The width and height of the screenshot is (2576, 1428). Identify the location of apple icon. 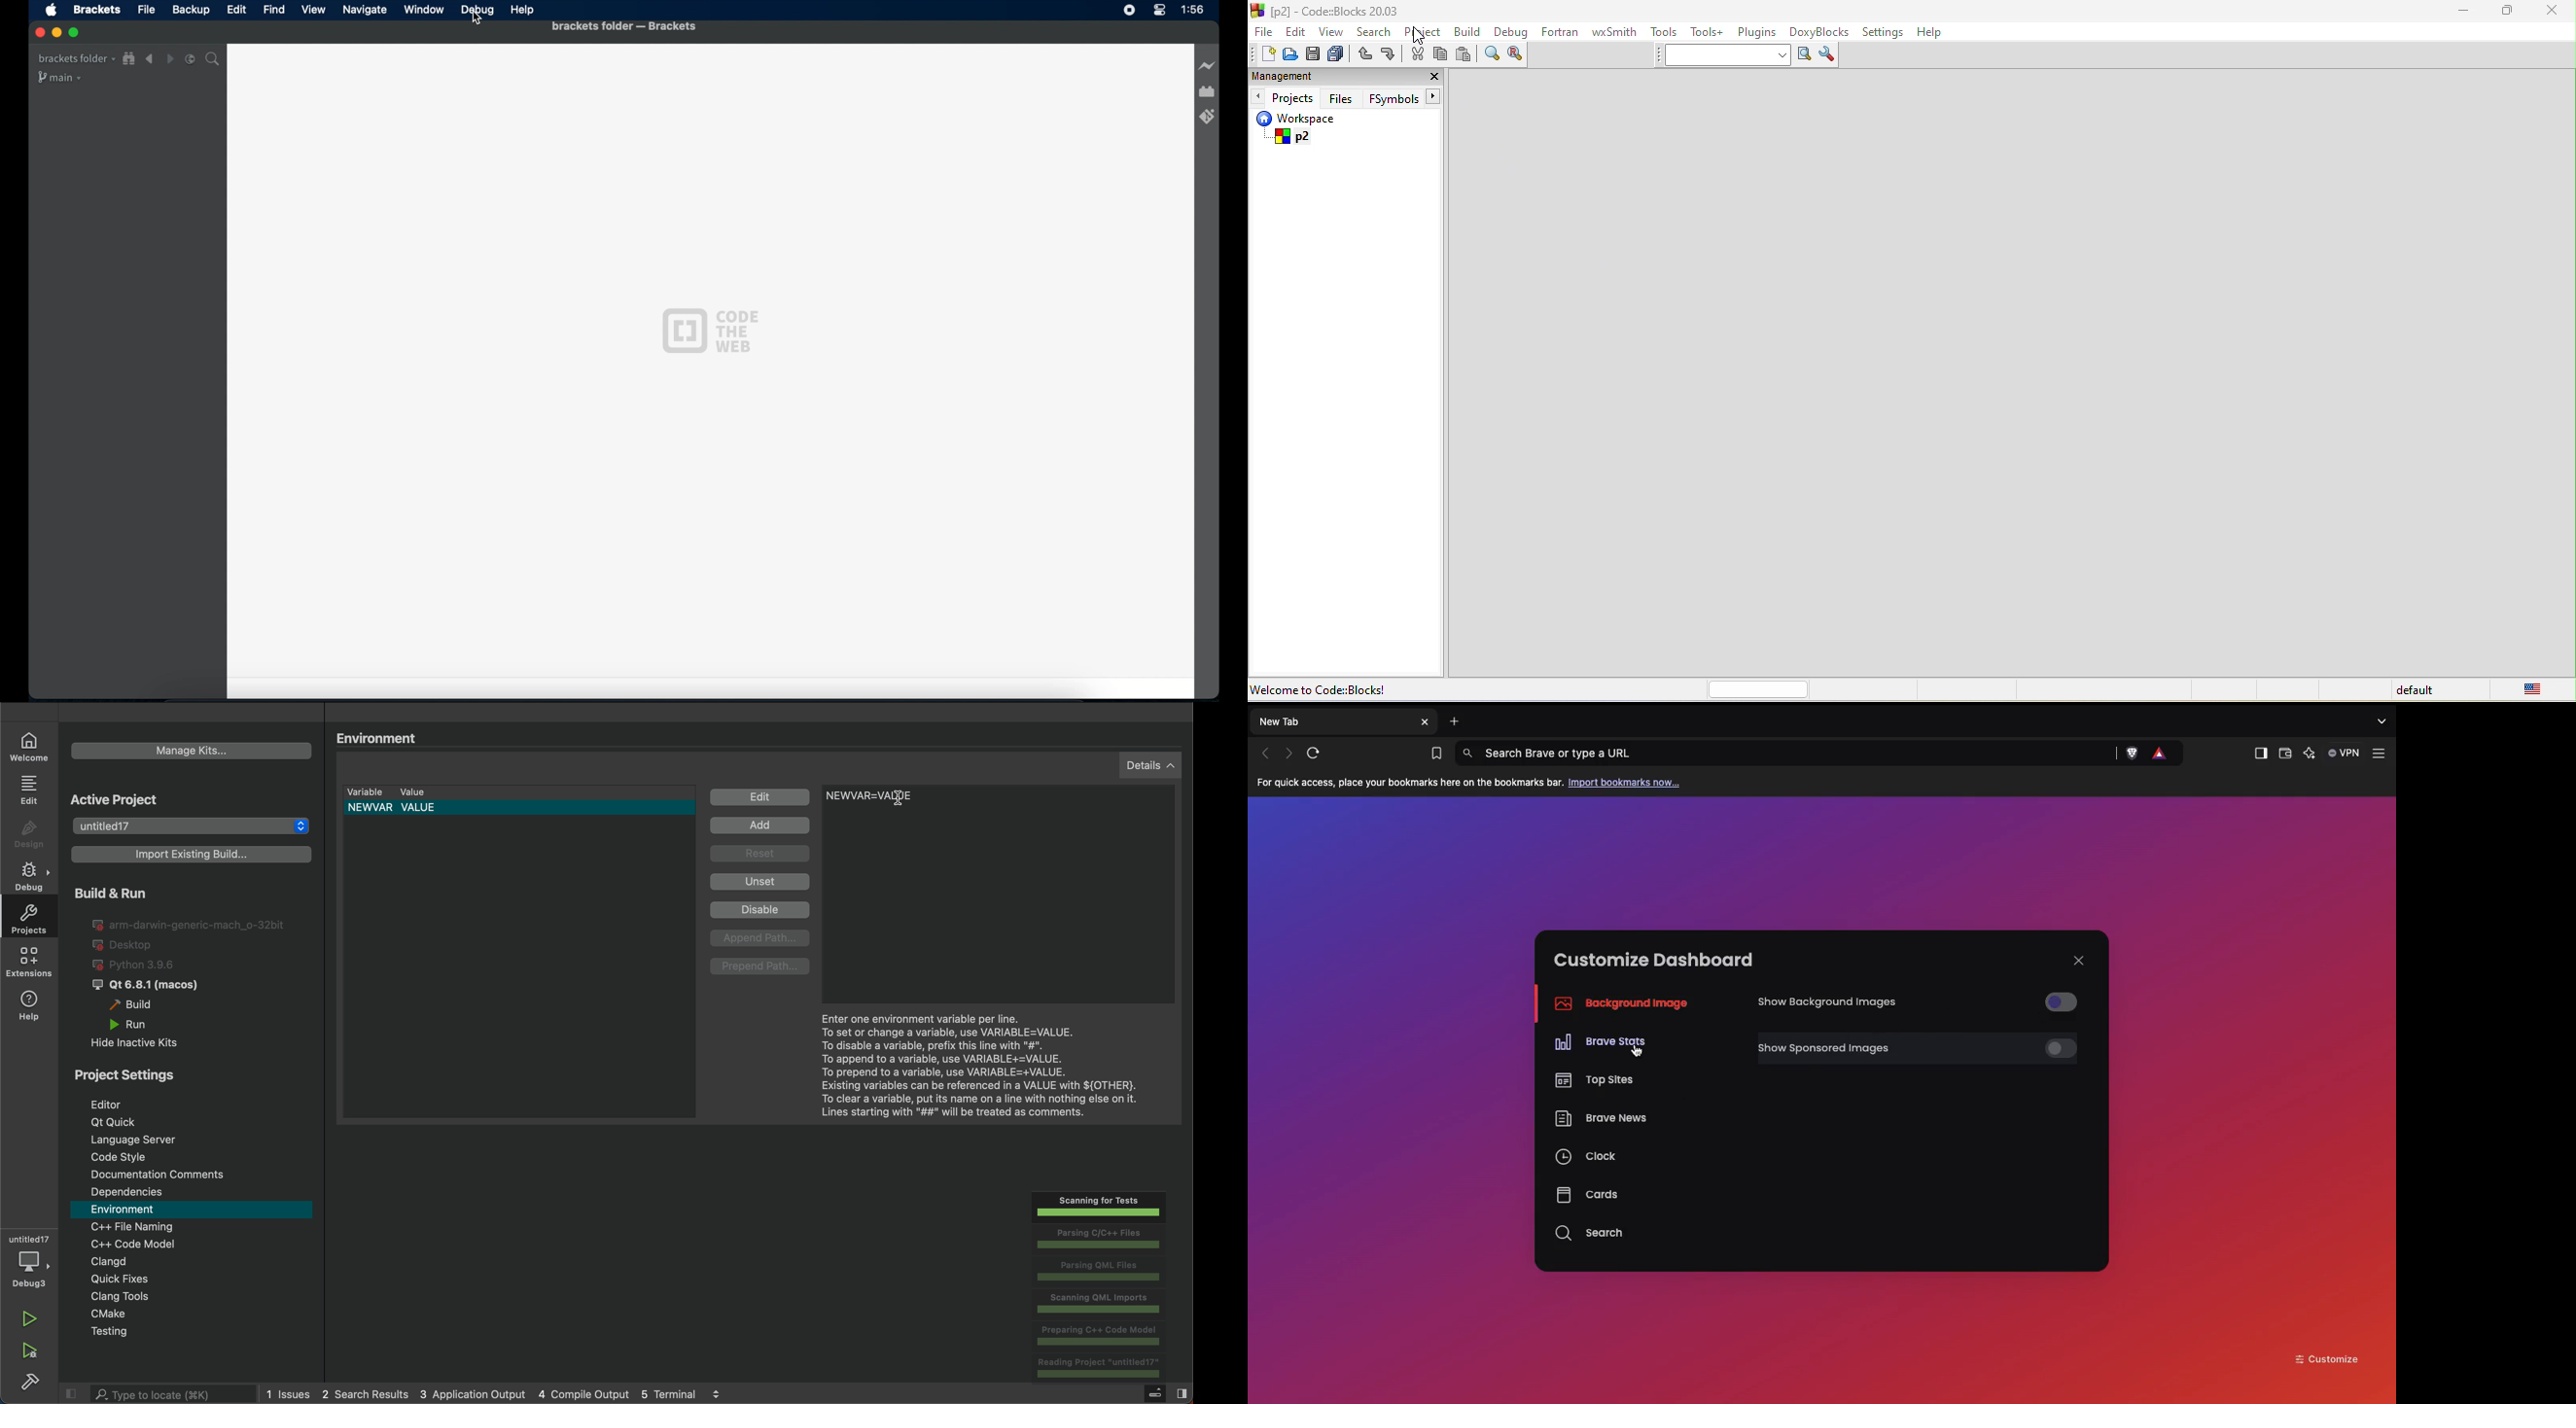
(51, 10).